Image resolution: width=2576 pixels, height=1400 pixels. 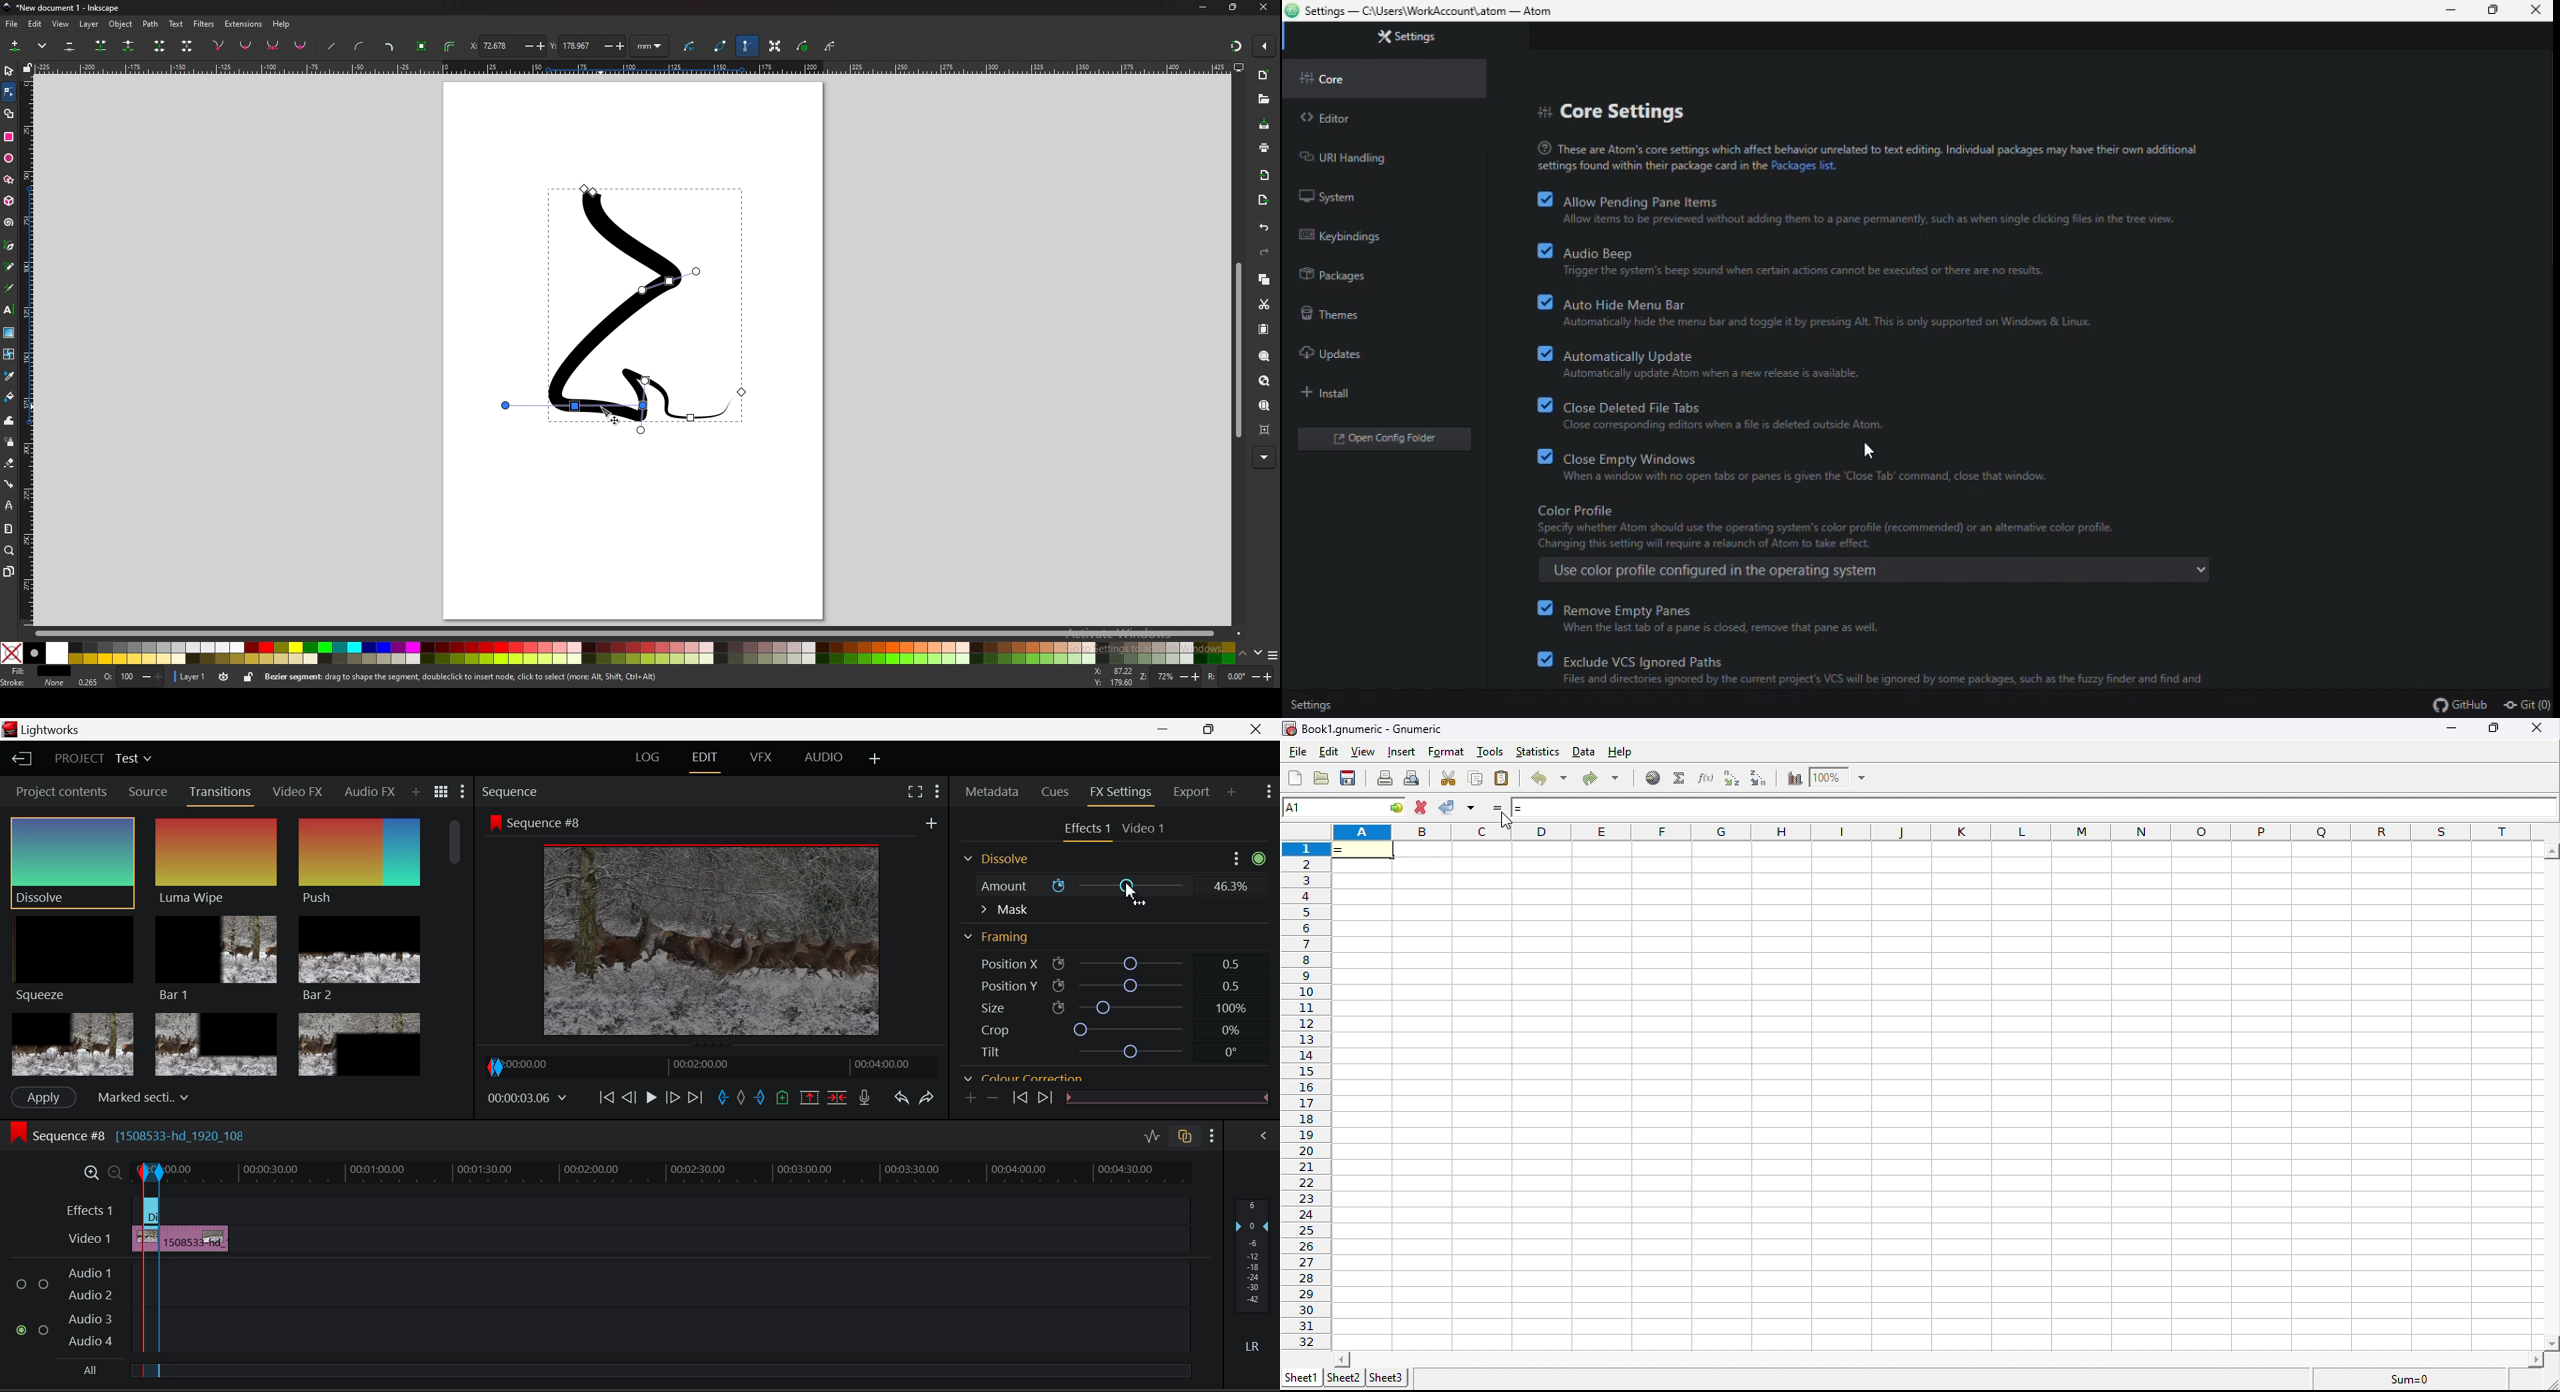 What do you see at coordinates (195, 1237) in the screenshot?
I see `Clip Inserted in Timeline` at bounding box center [195, 1237].